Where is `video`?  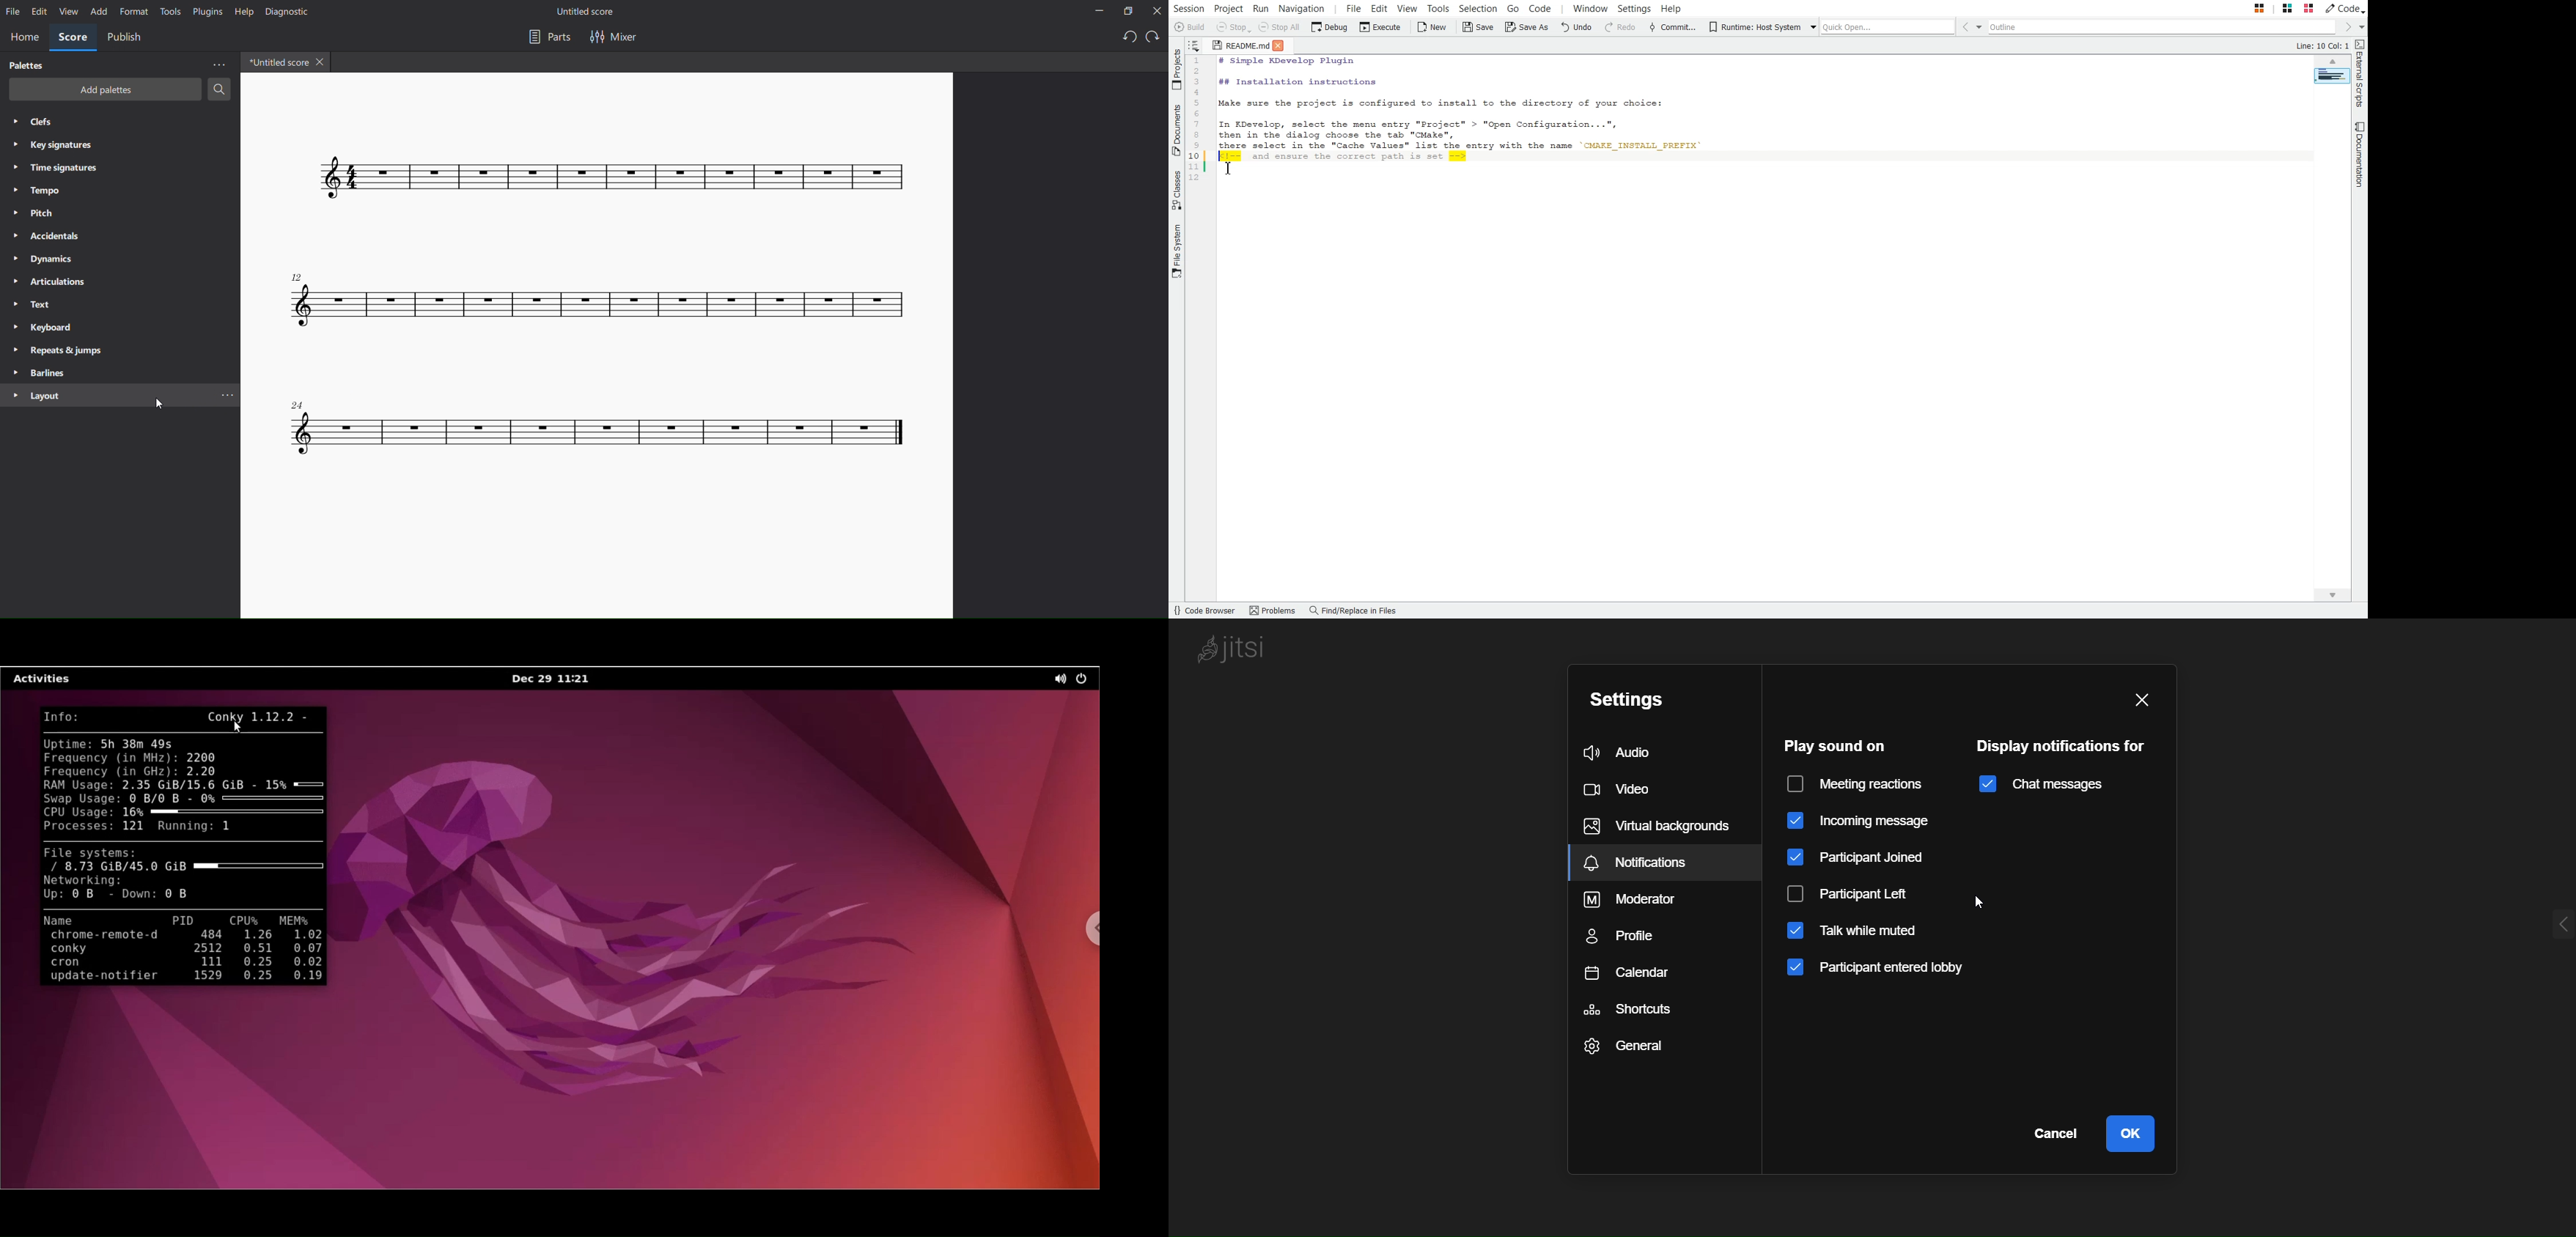 video is located at coordinates (1623, 789).